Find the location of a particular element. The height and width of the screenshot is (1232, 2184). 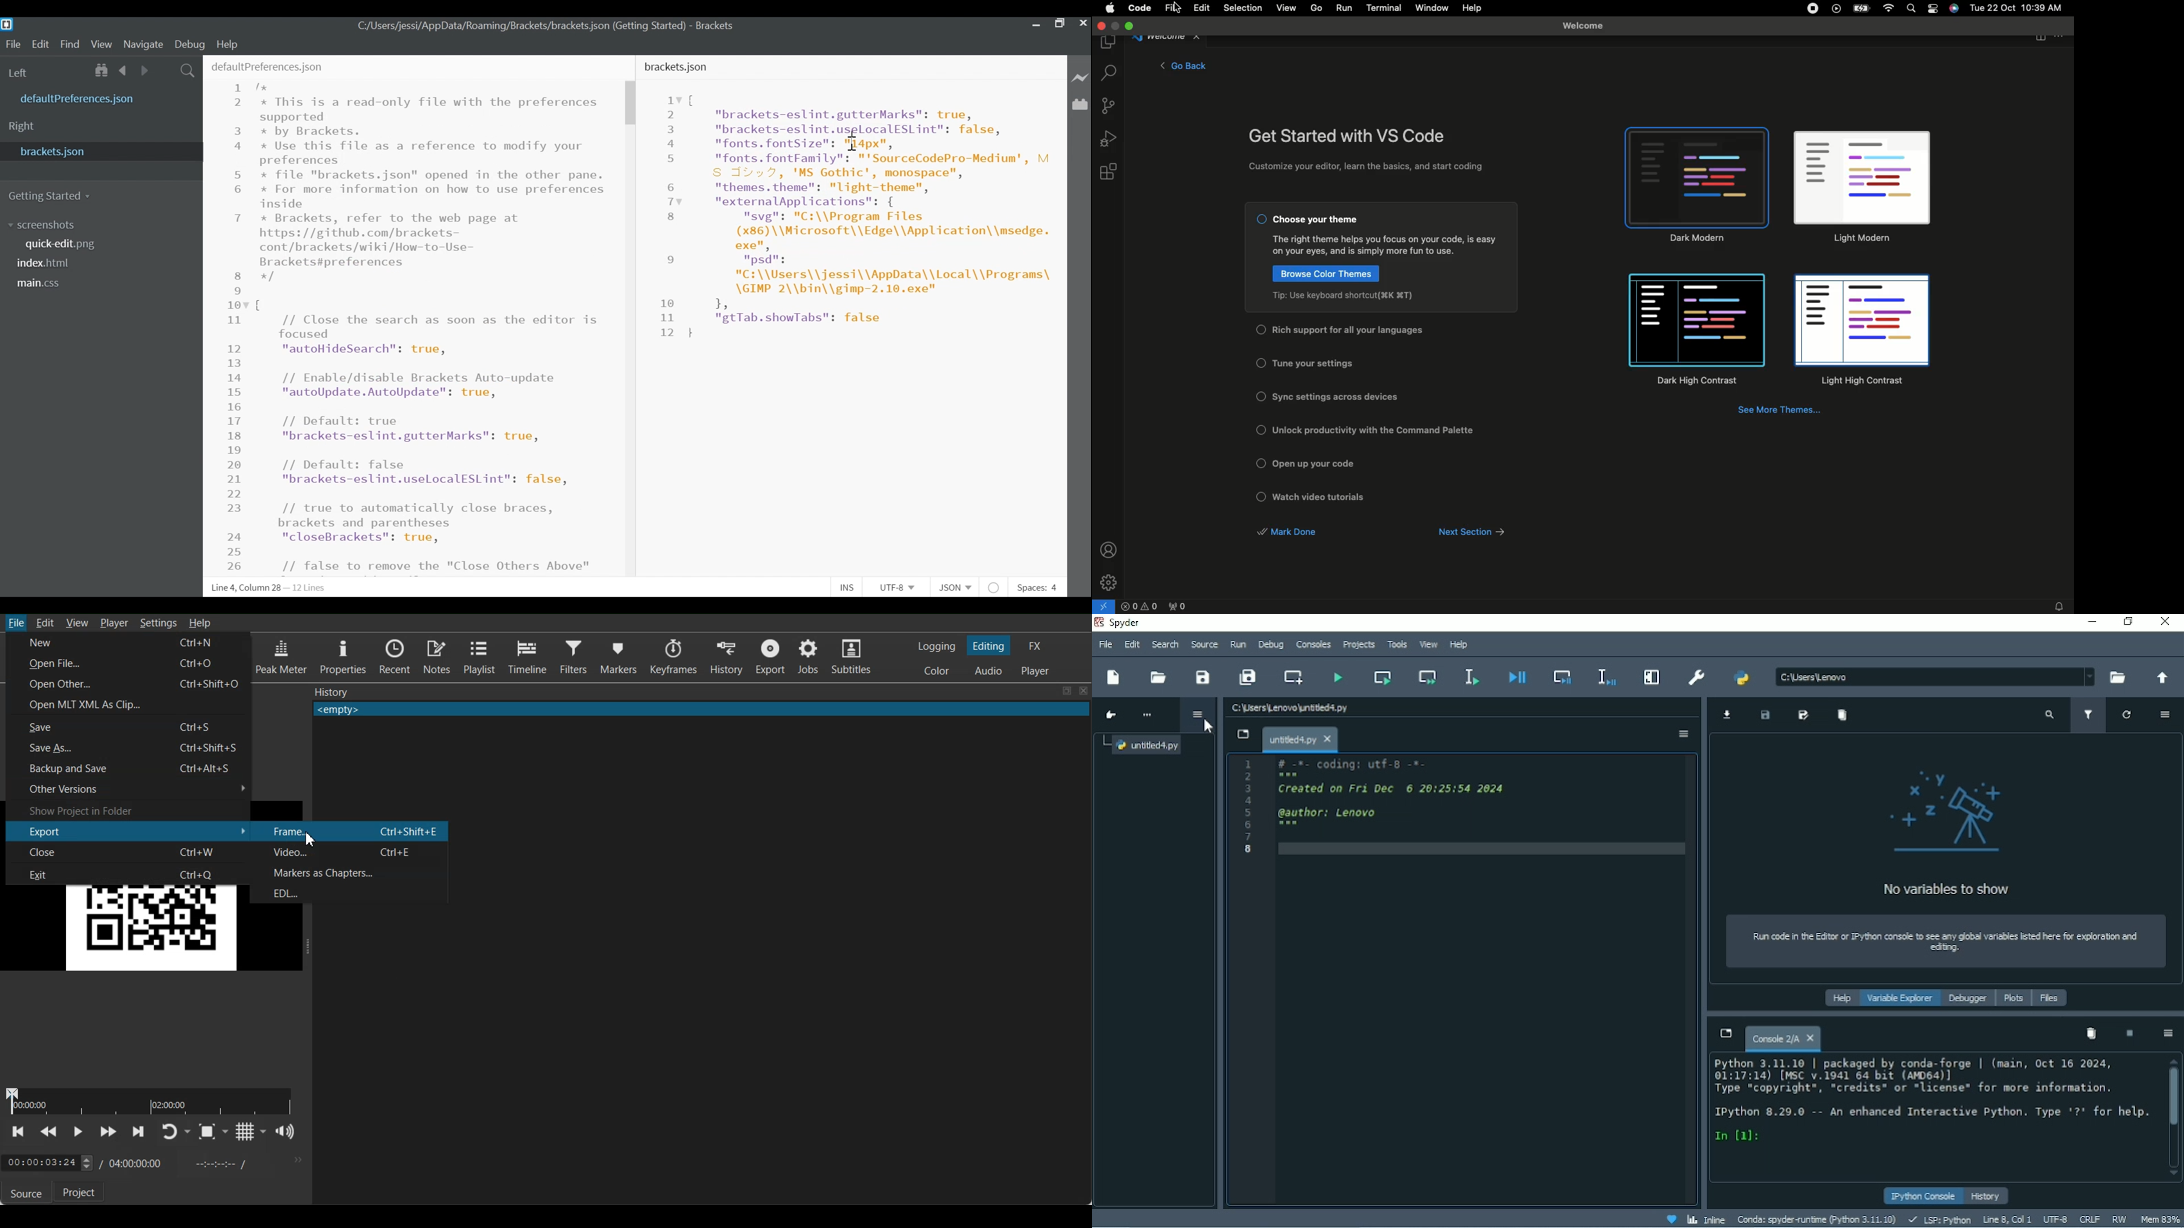

Switching to color Layout is located at coordinates (937, 671).